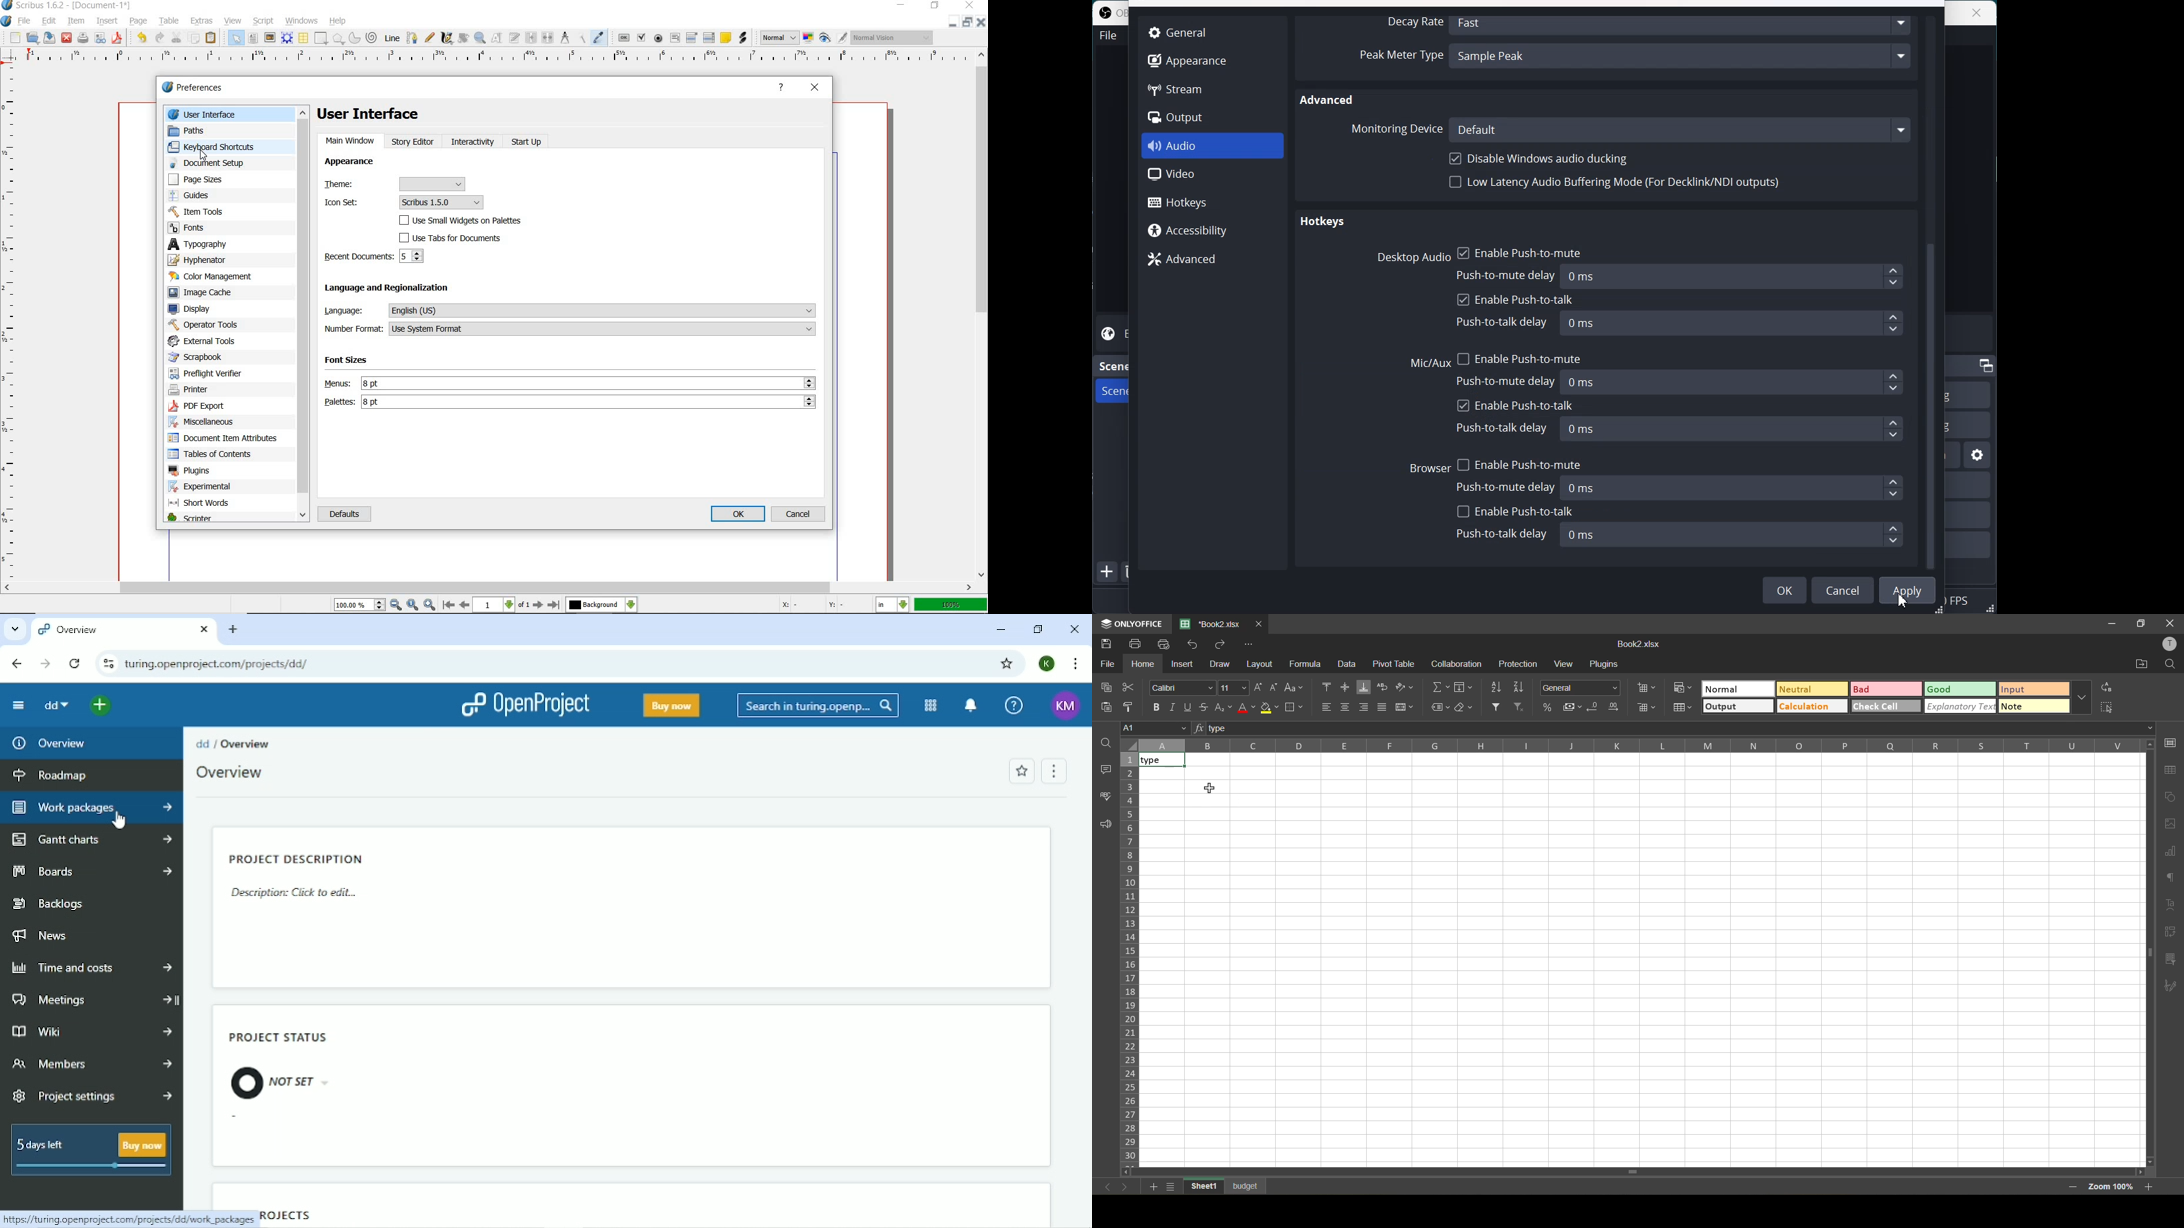  I want to click on mouse pointer, so click(203, 155).